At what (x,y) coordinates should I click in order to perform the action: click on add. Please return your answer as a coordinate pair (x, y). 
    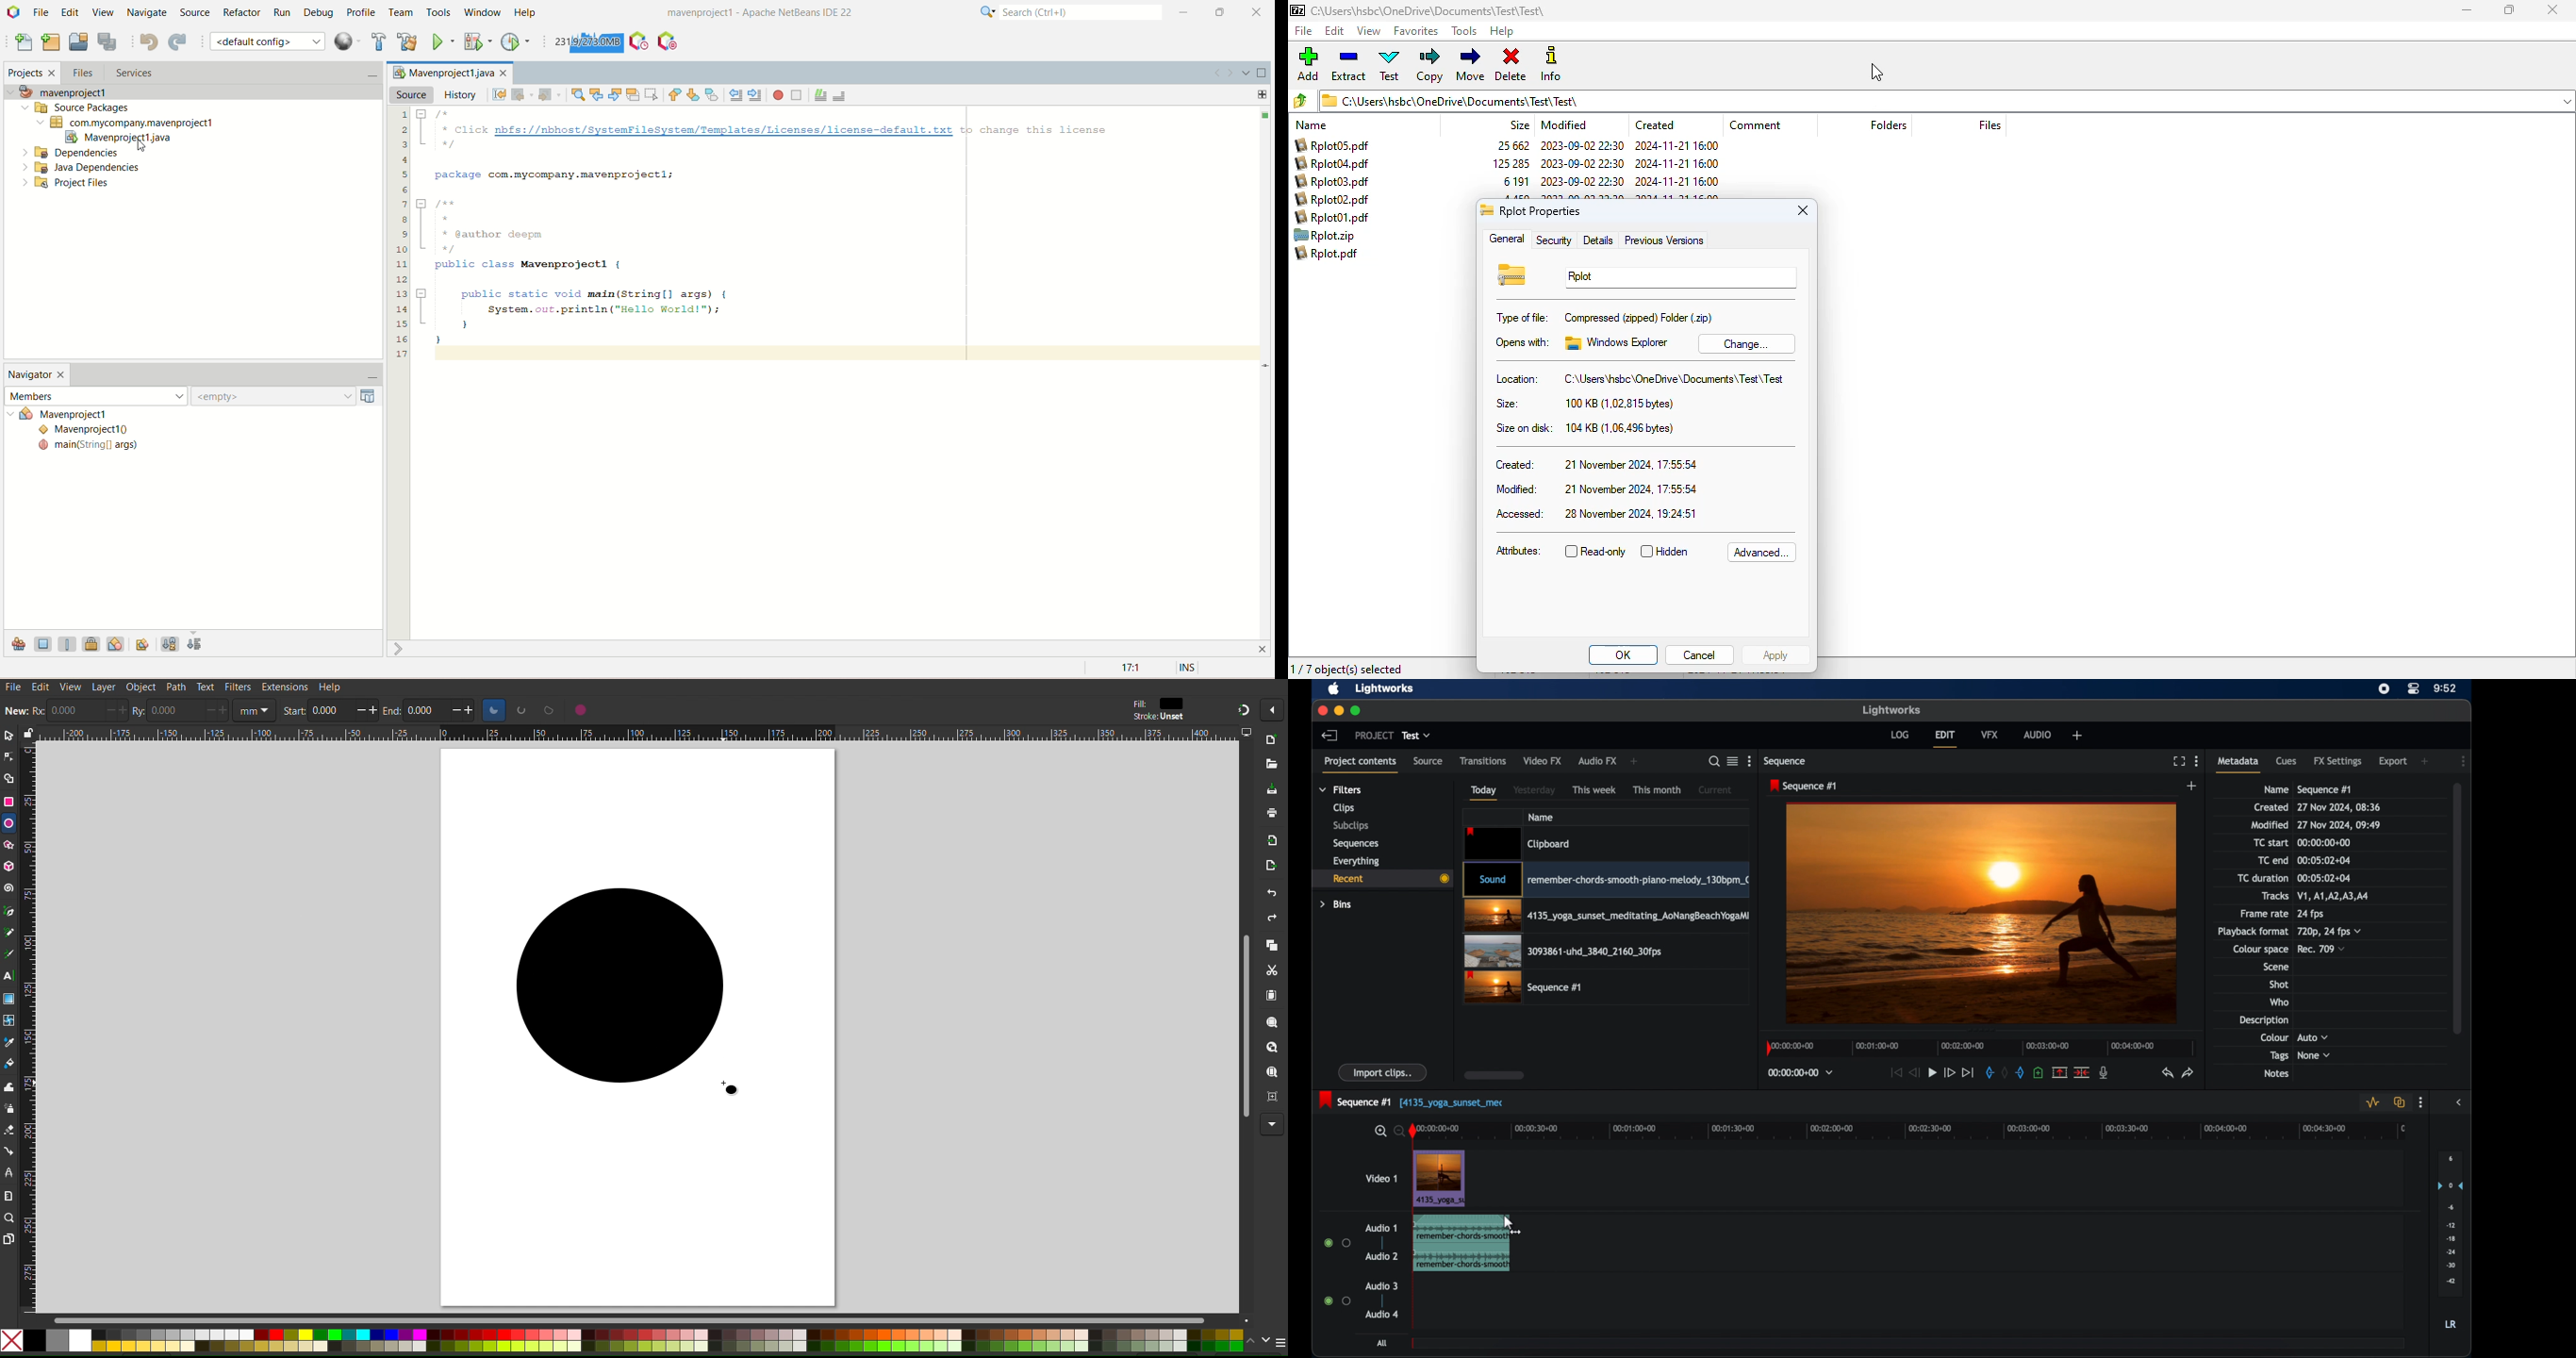
    Looking at the image, I should click on (2193, 785).